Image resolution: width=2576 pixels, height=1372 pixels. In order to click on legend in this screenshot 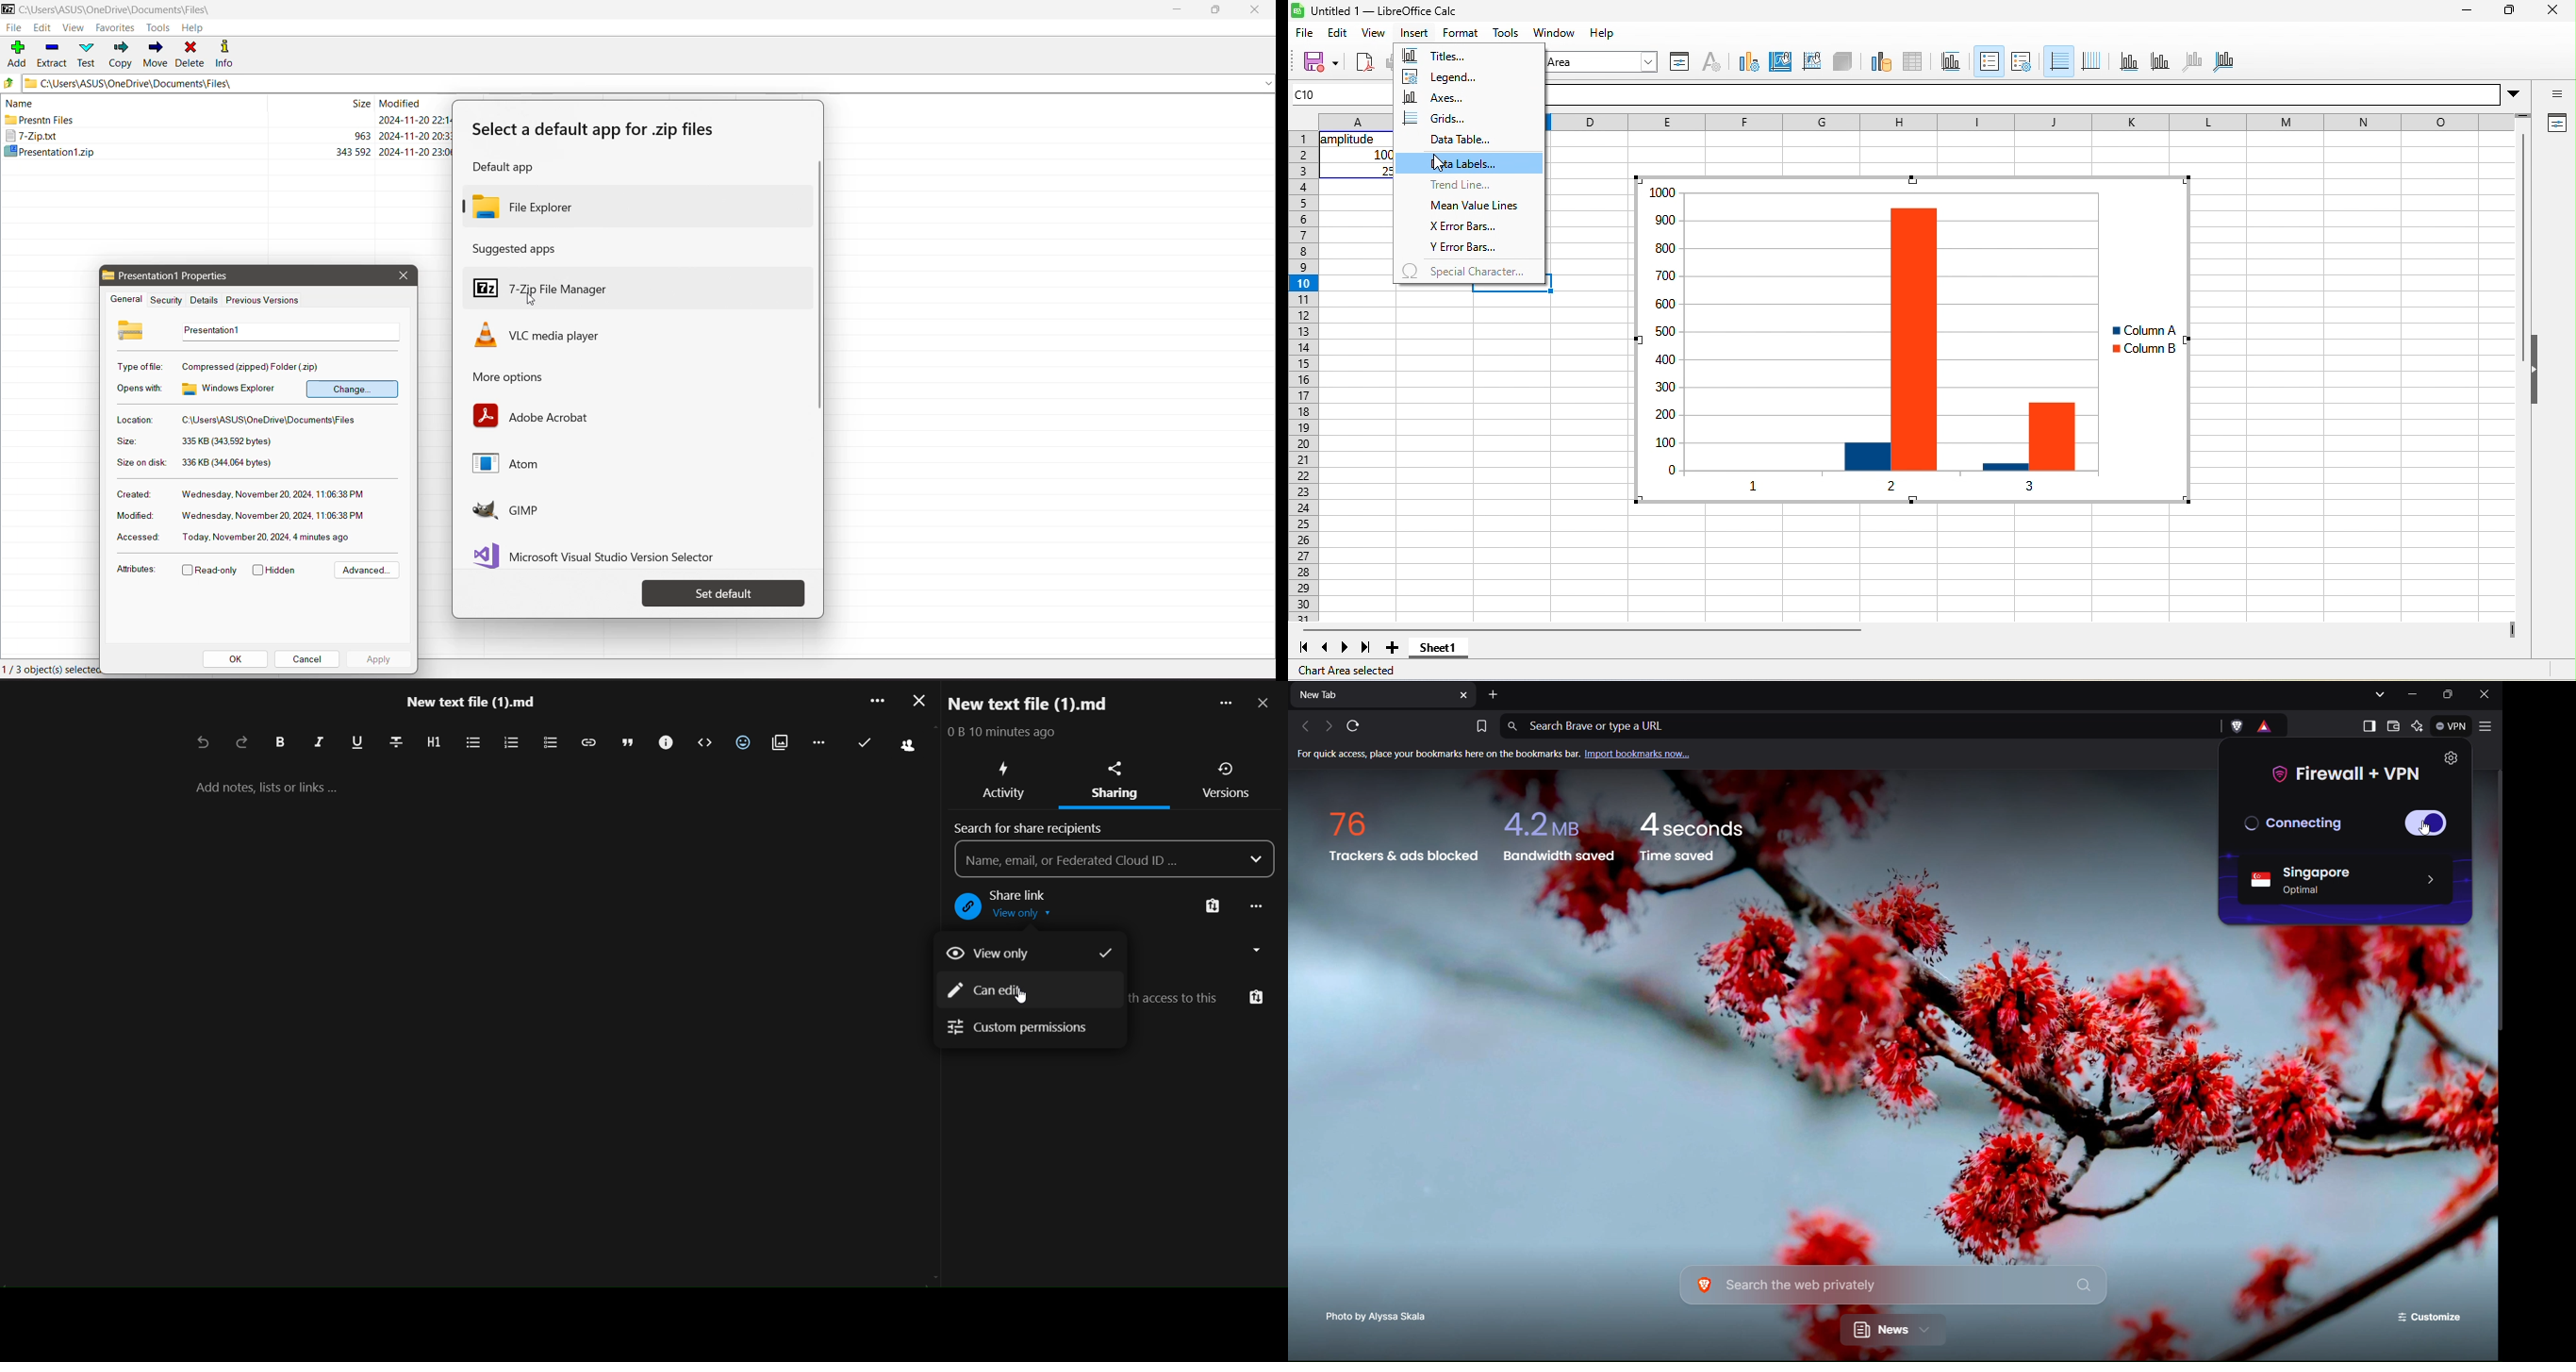, I will do `click(1459, 79)`.